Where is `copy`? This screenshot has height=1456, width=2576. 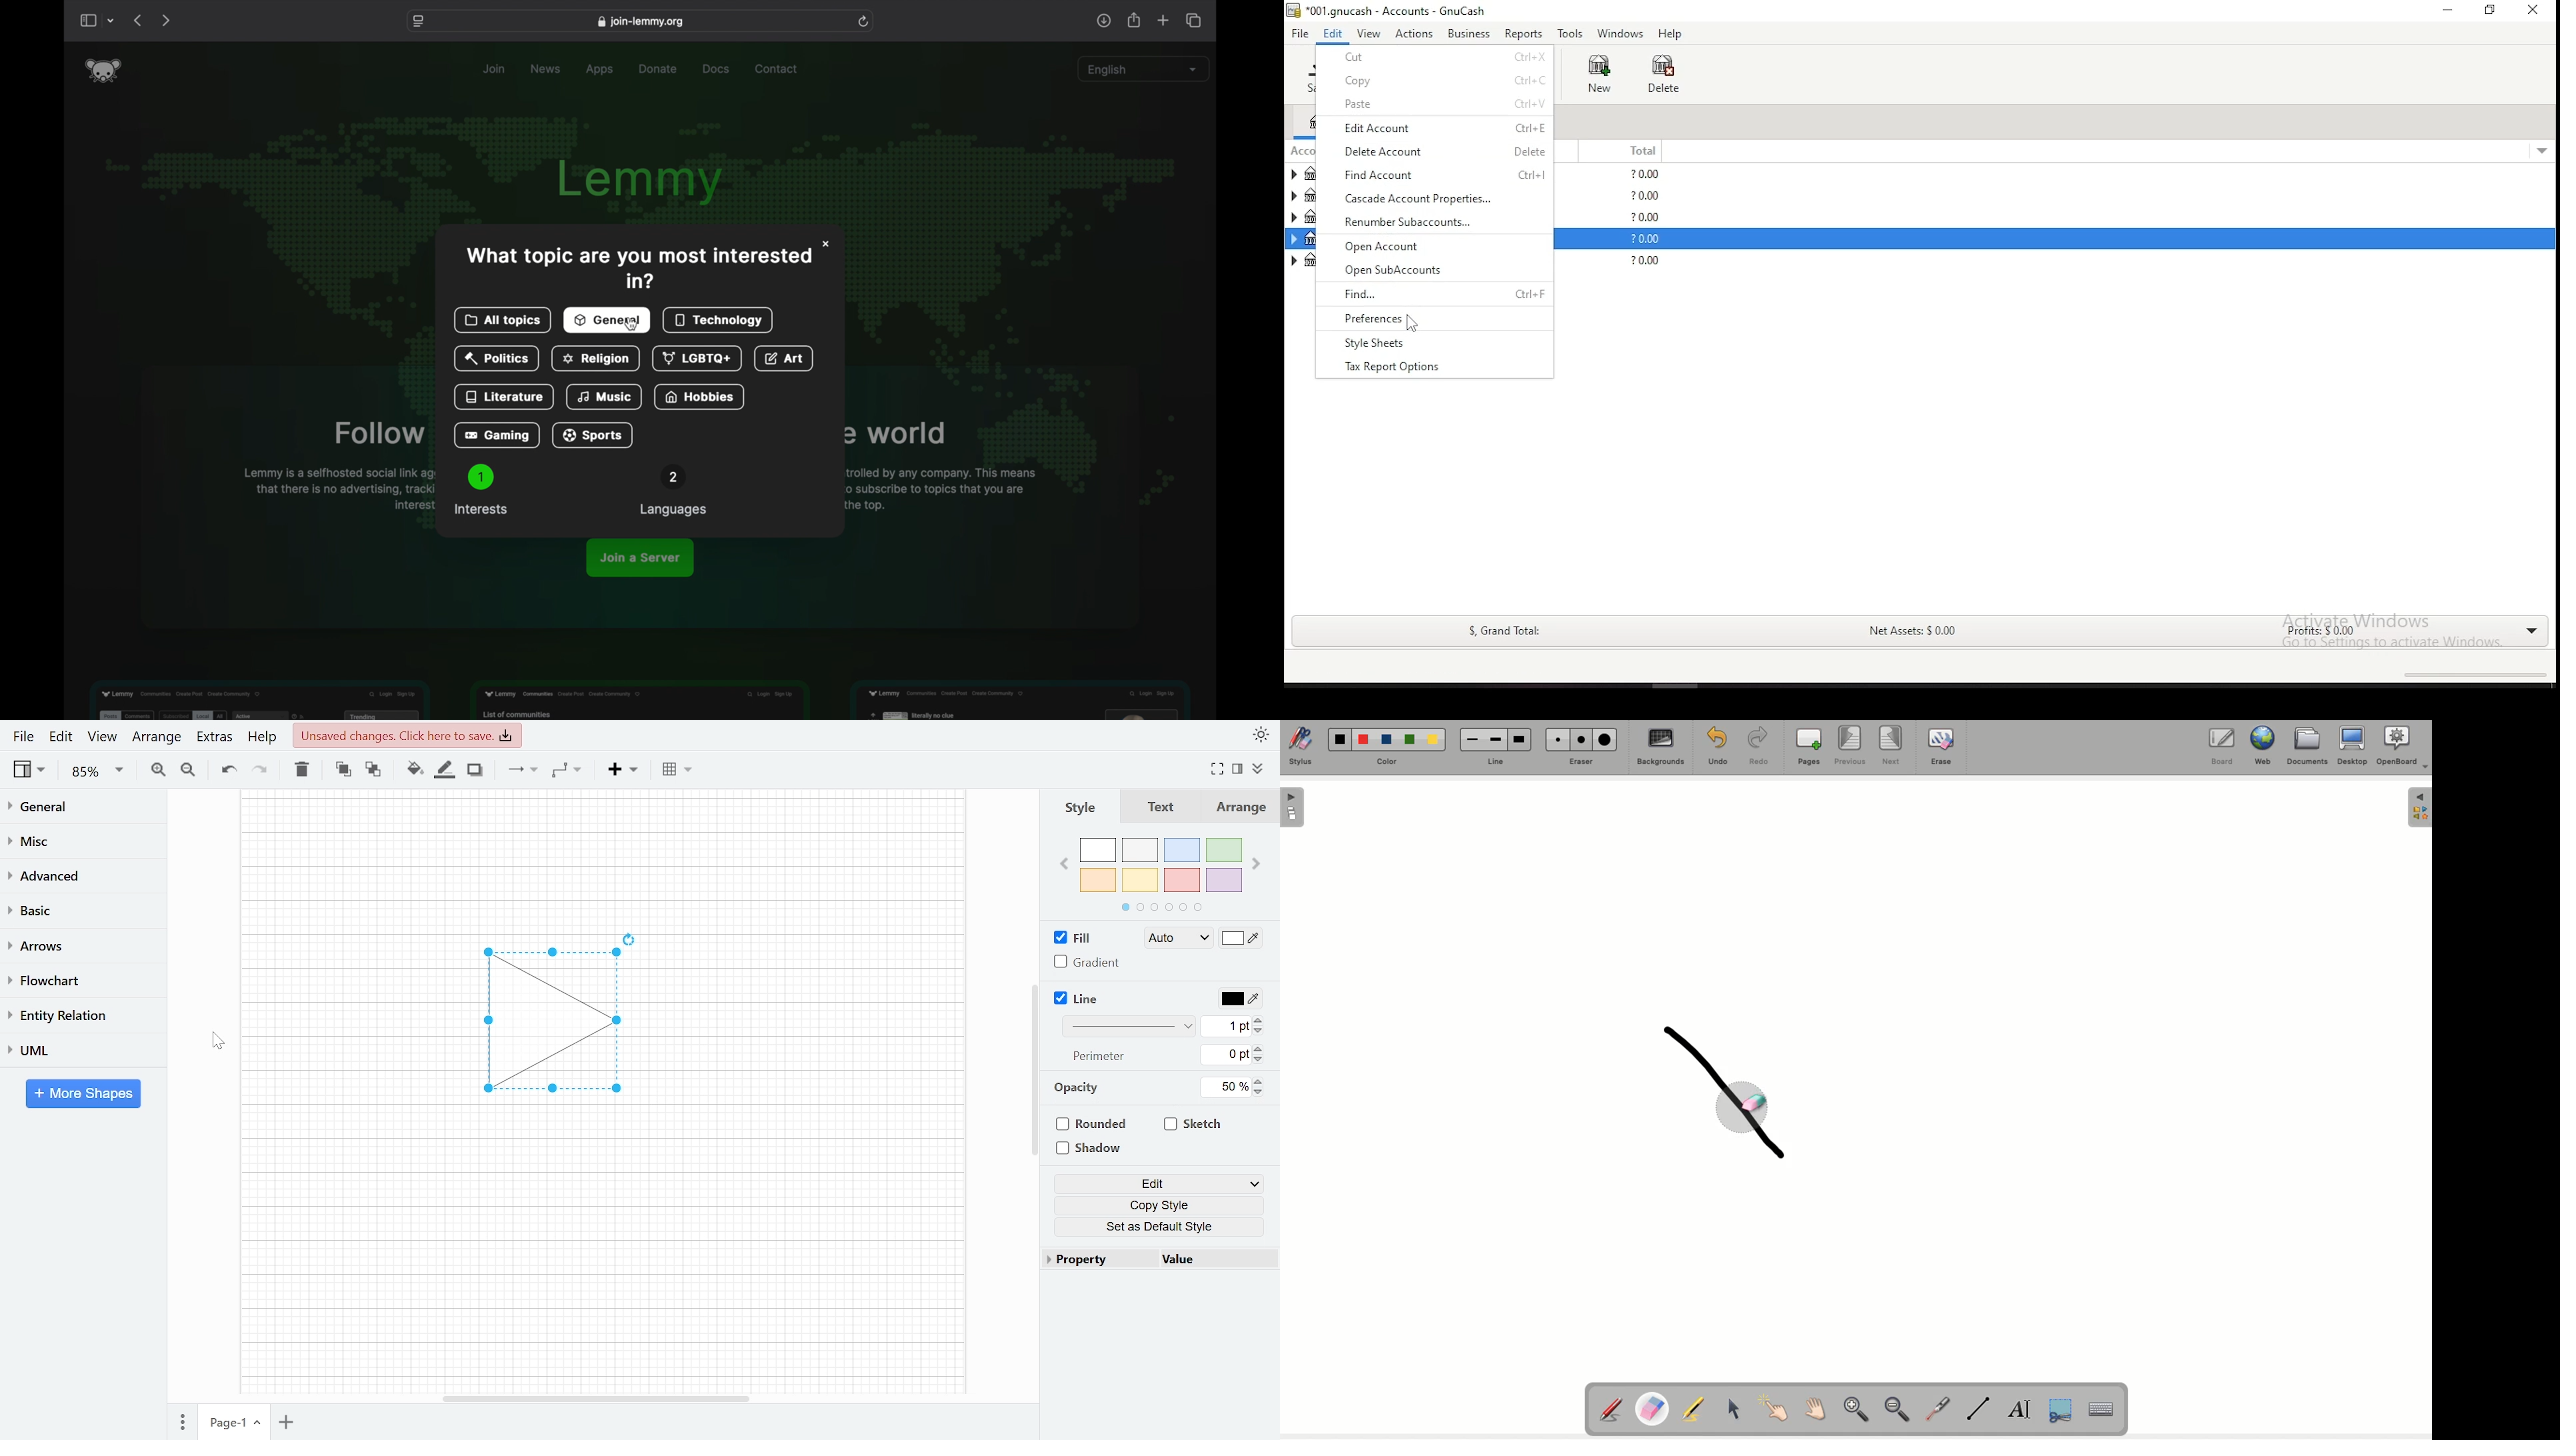 copy is located at coordinates (1445, 81).